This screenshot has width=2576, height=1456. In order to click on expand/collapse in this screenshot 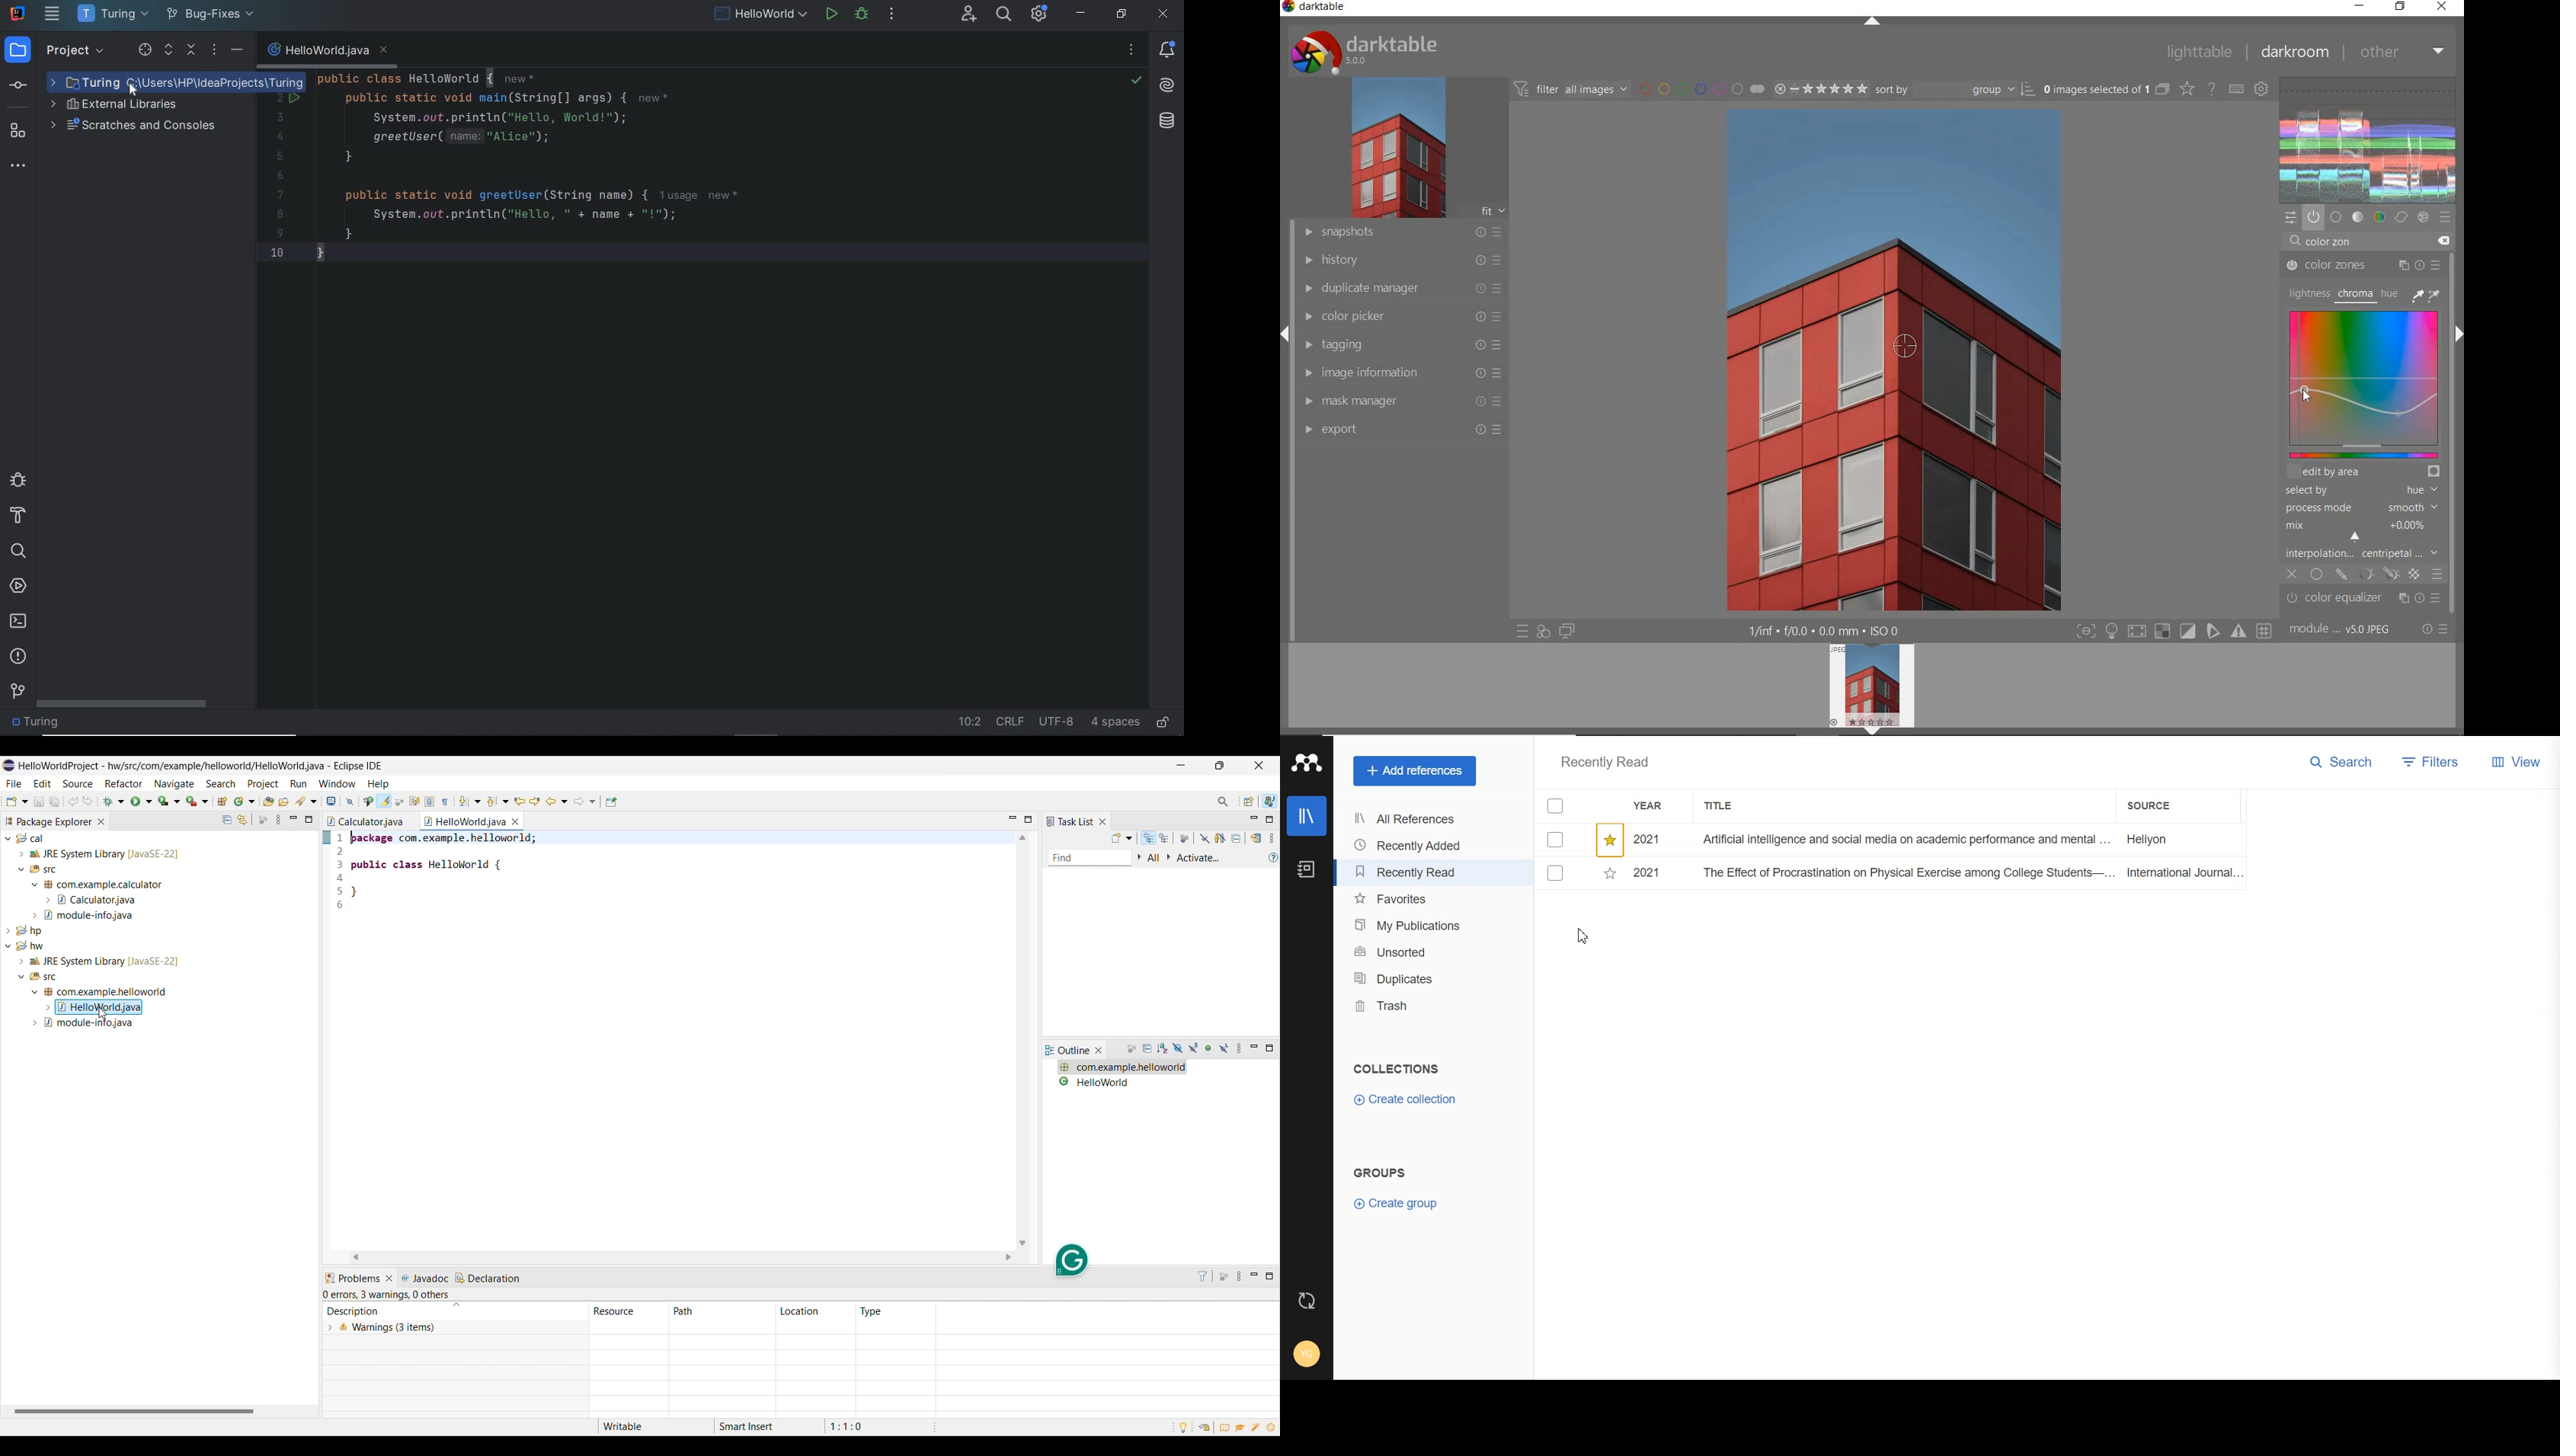, I will do `click(1287, 332)`.